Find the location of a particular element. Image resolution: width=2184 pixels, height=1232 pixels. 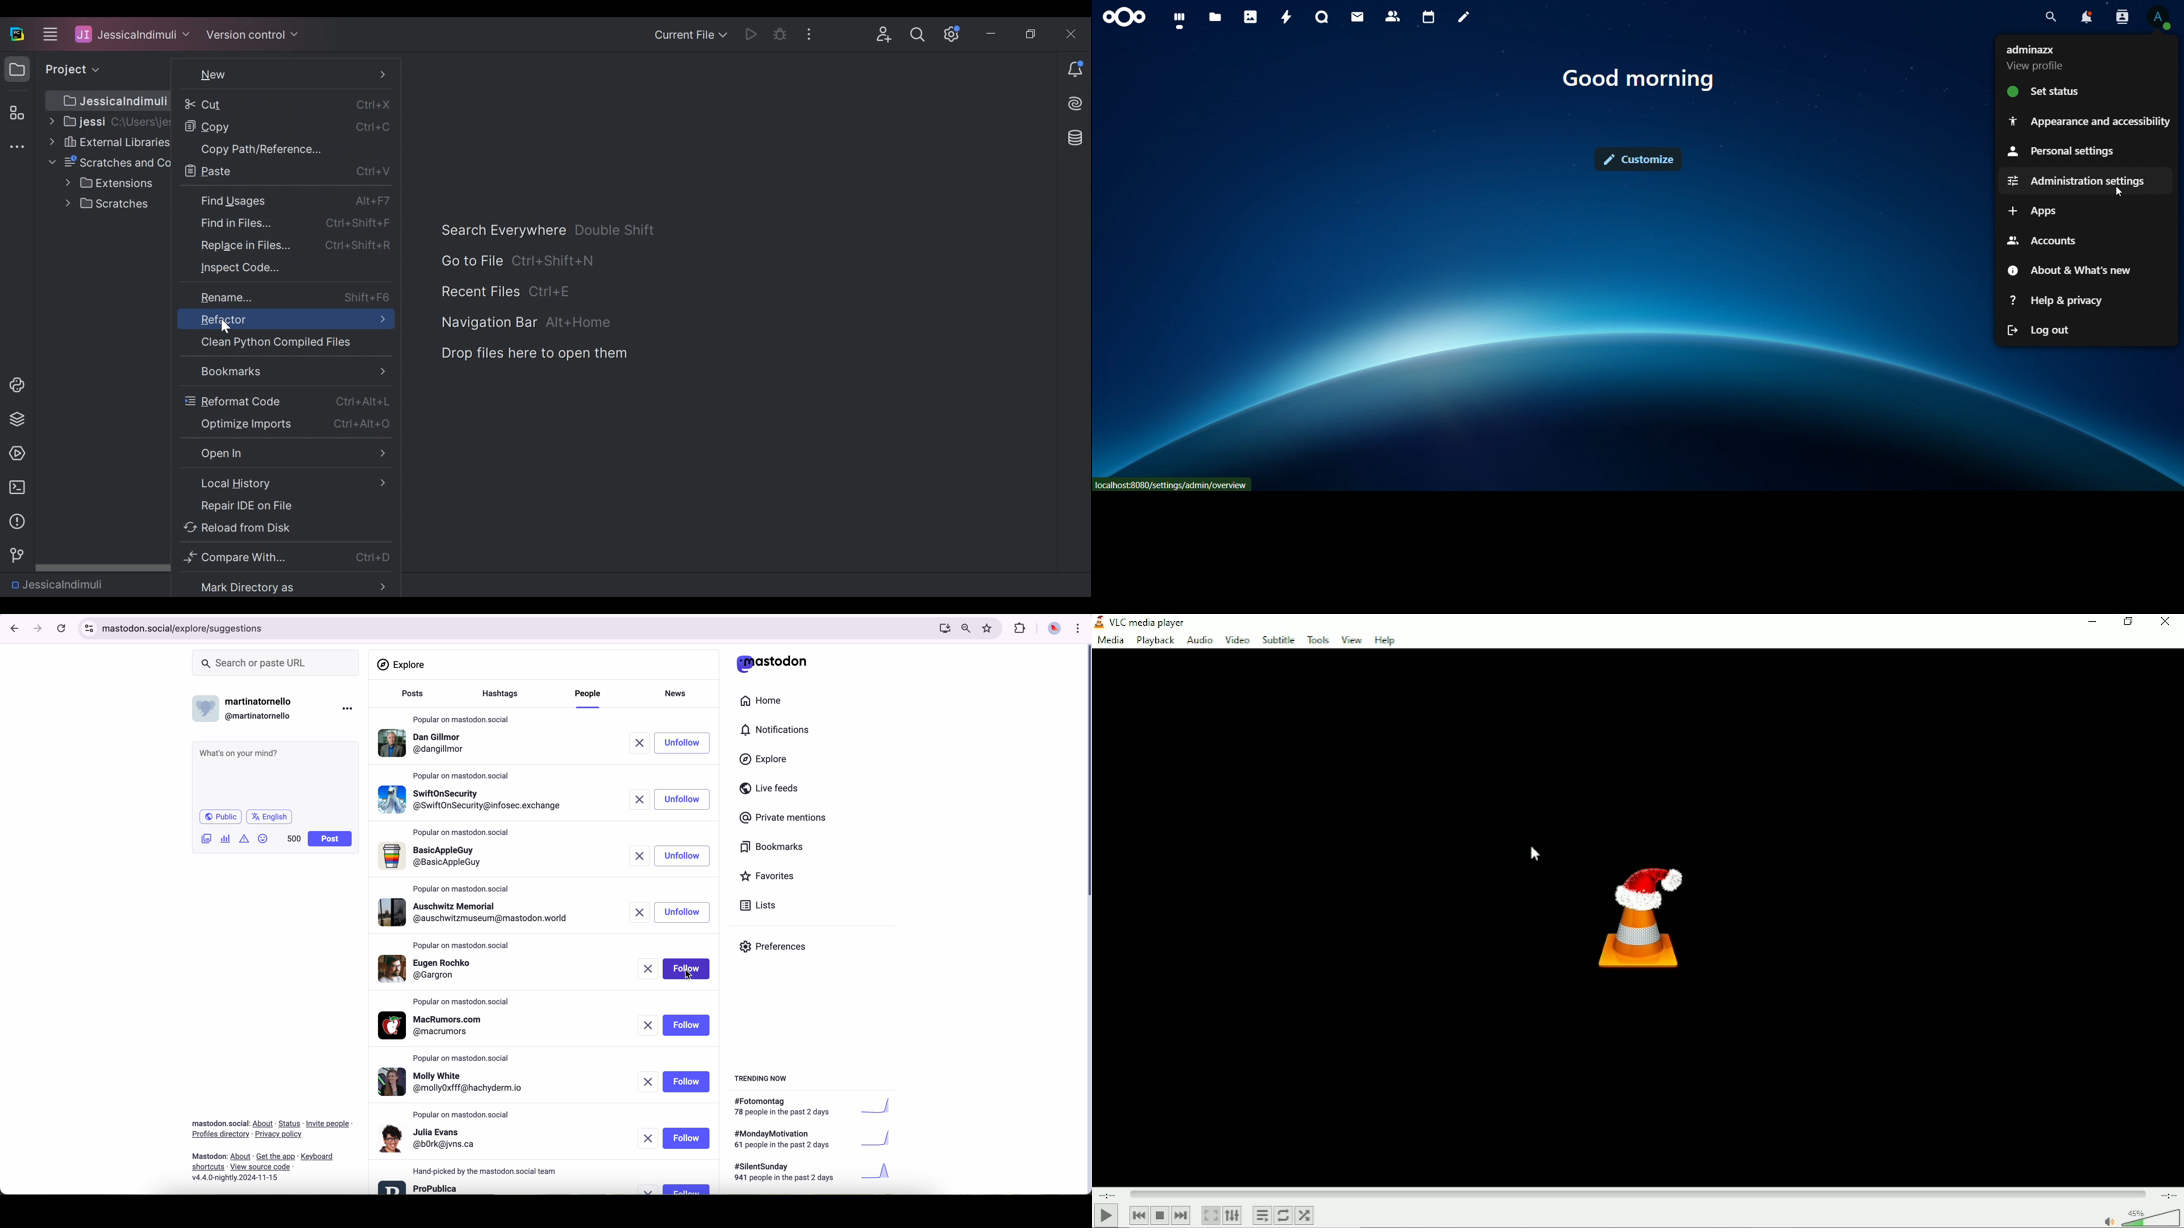

URL is located at coordinates (186, 627).